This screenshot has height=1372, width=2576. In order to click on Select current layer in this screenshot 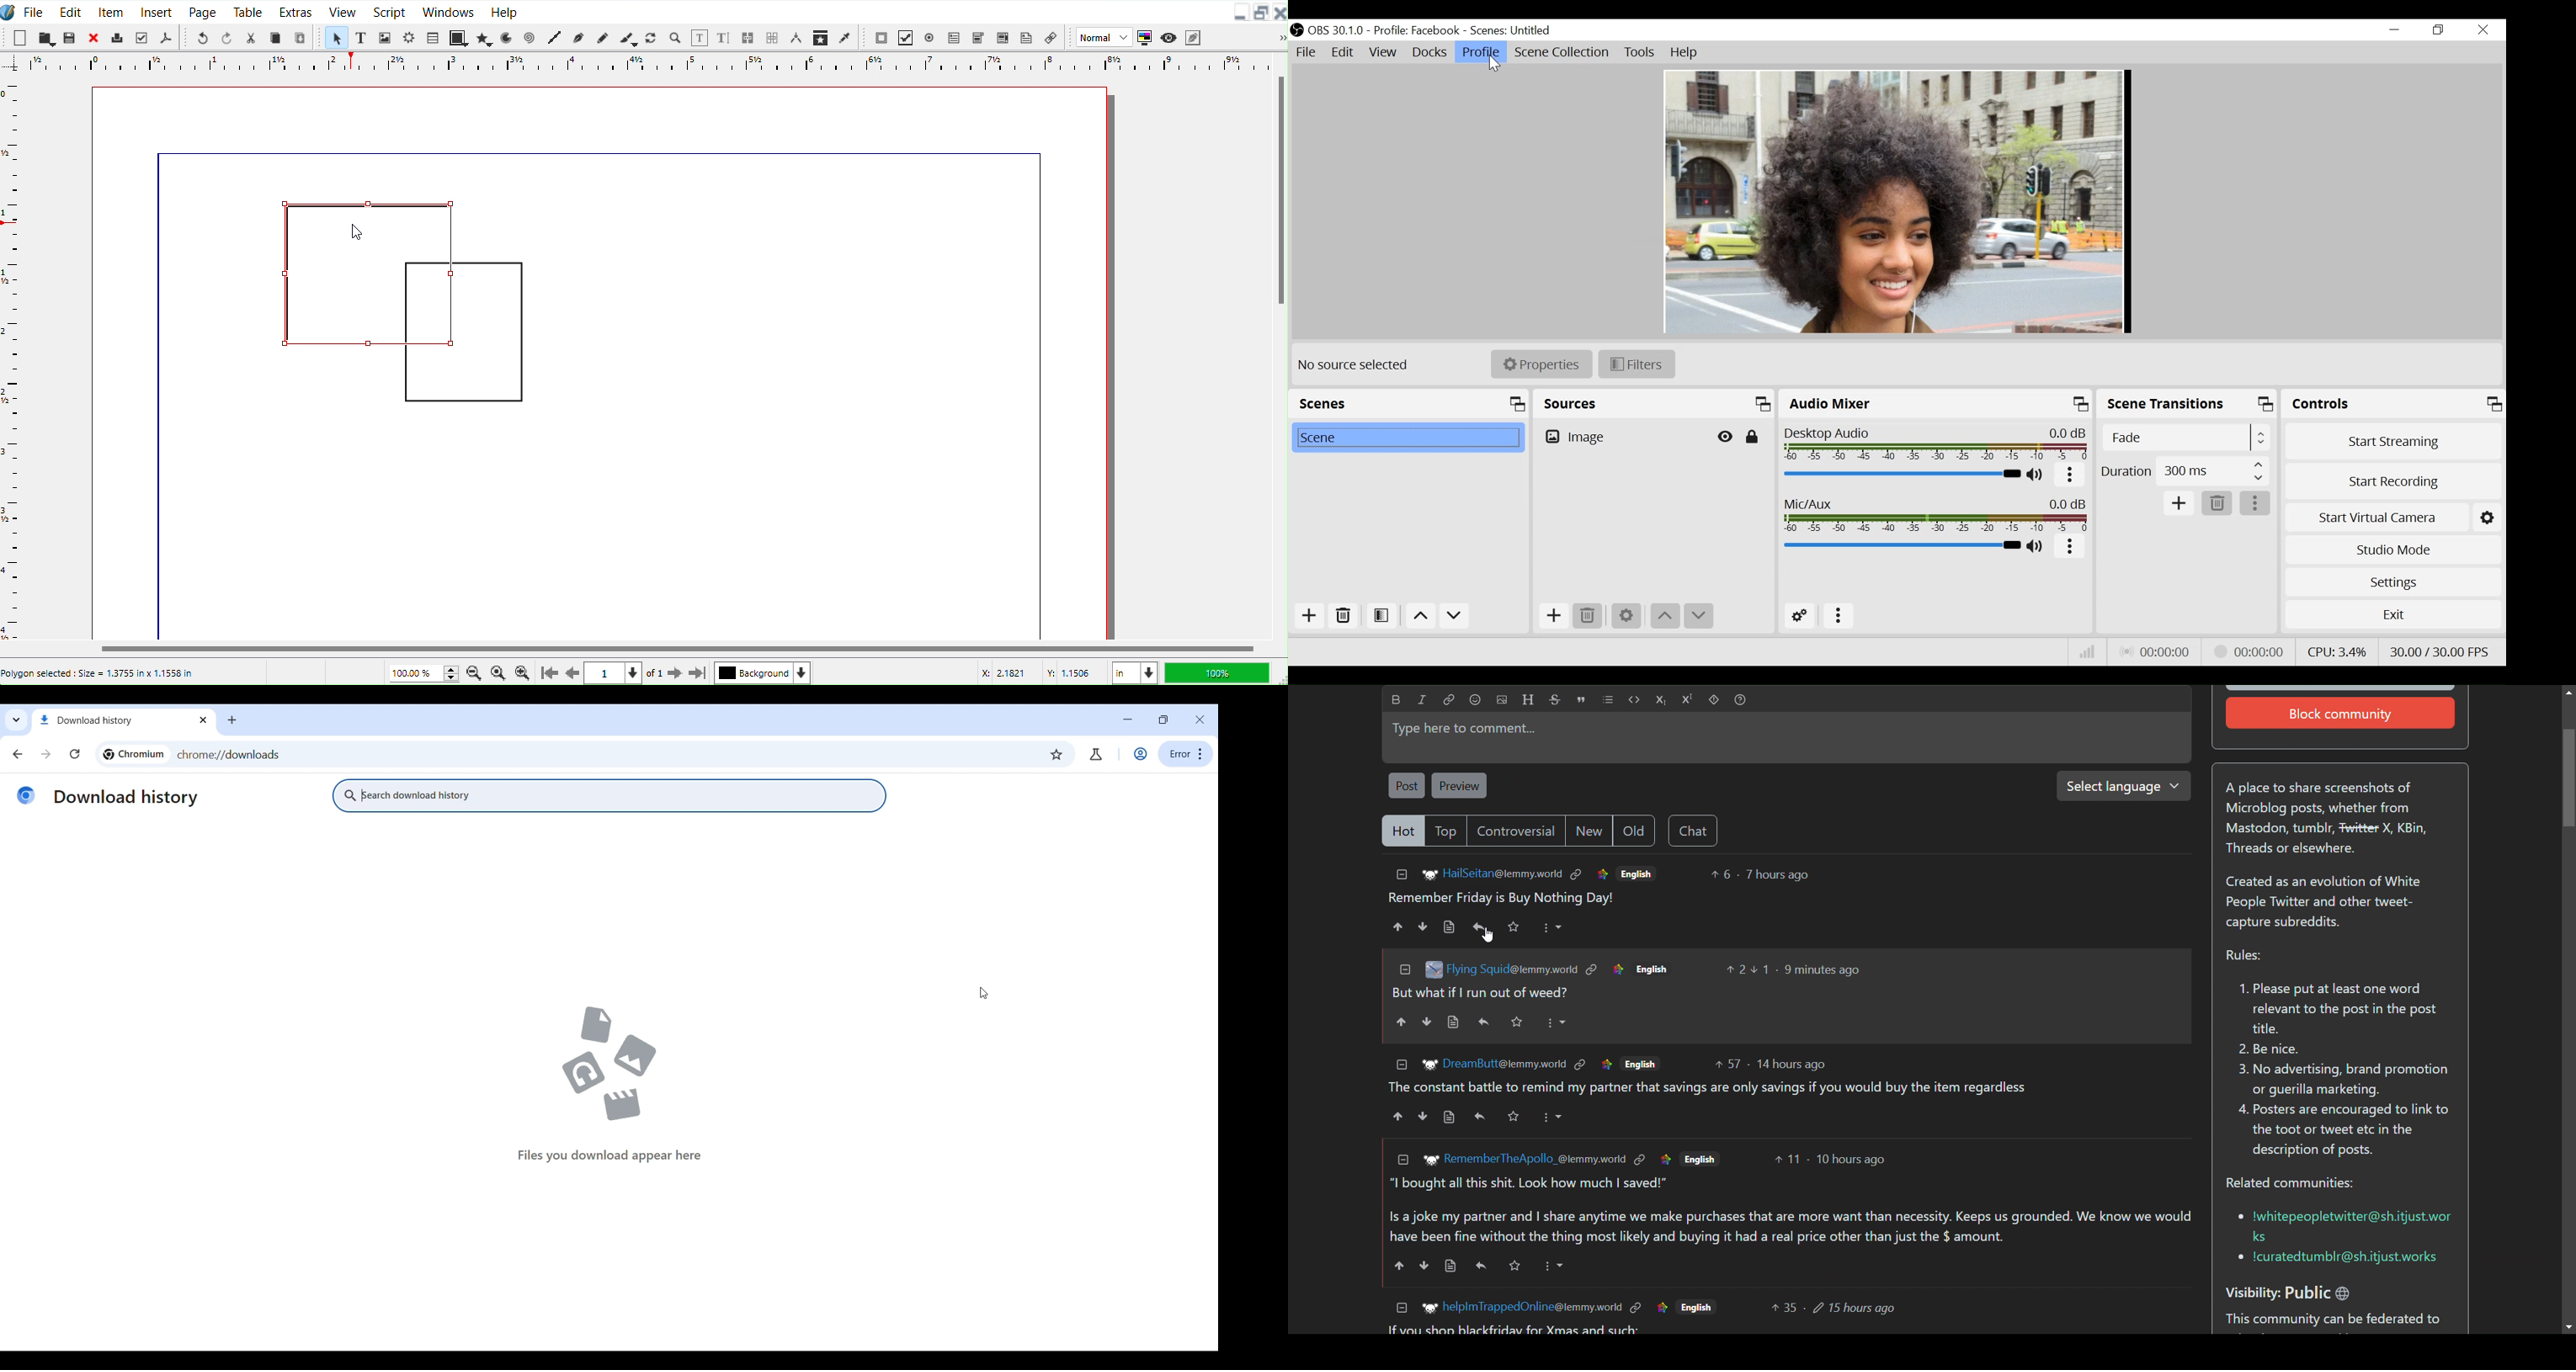, I will do `click(763, 672)`.